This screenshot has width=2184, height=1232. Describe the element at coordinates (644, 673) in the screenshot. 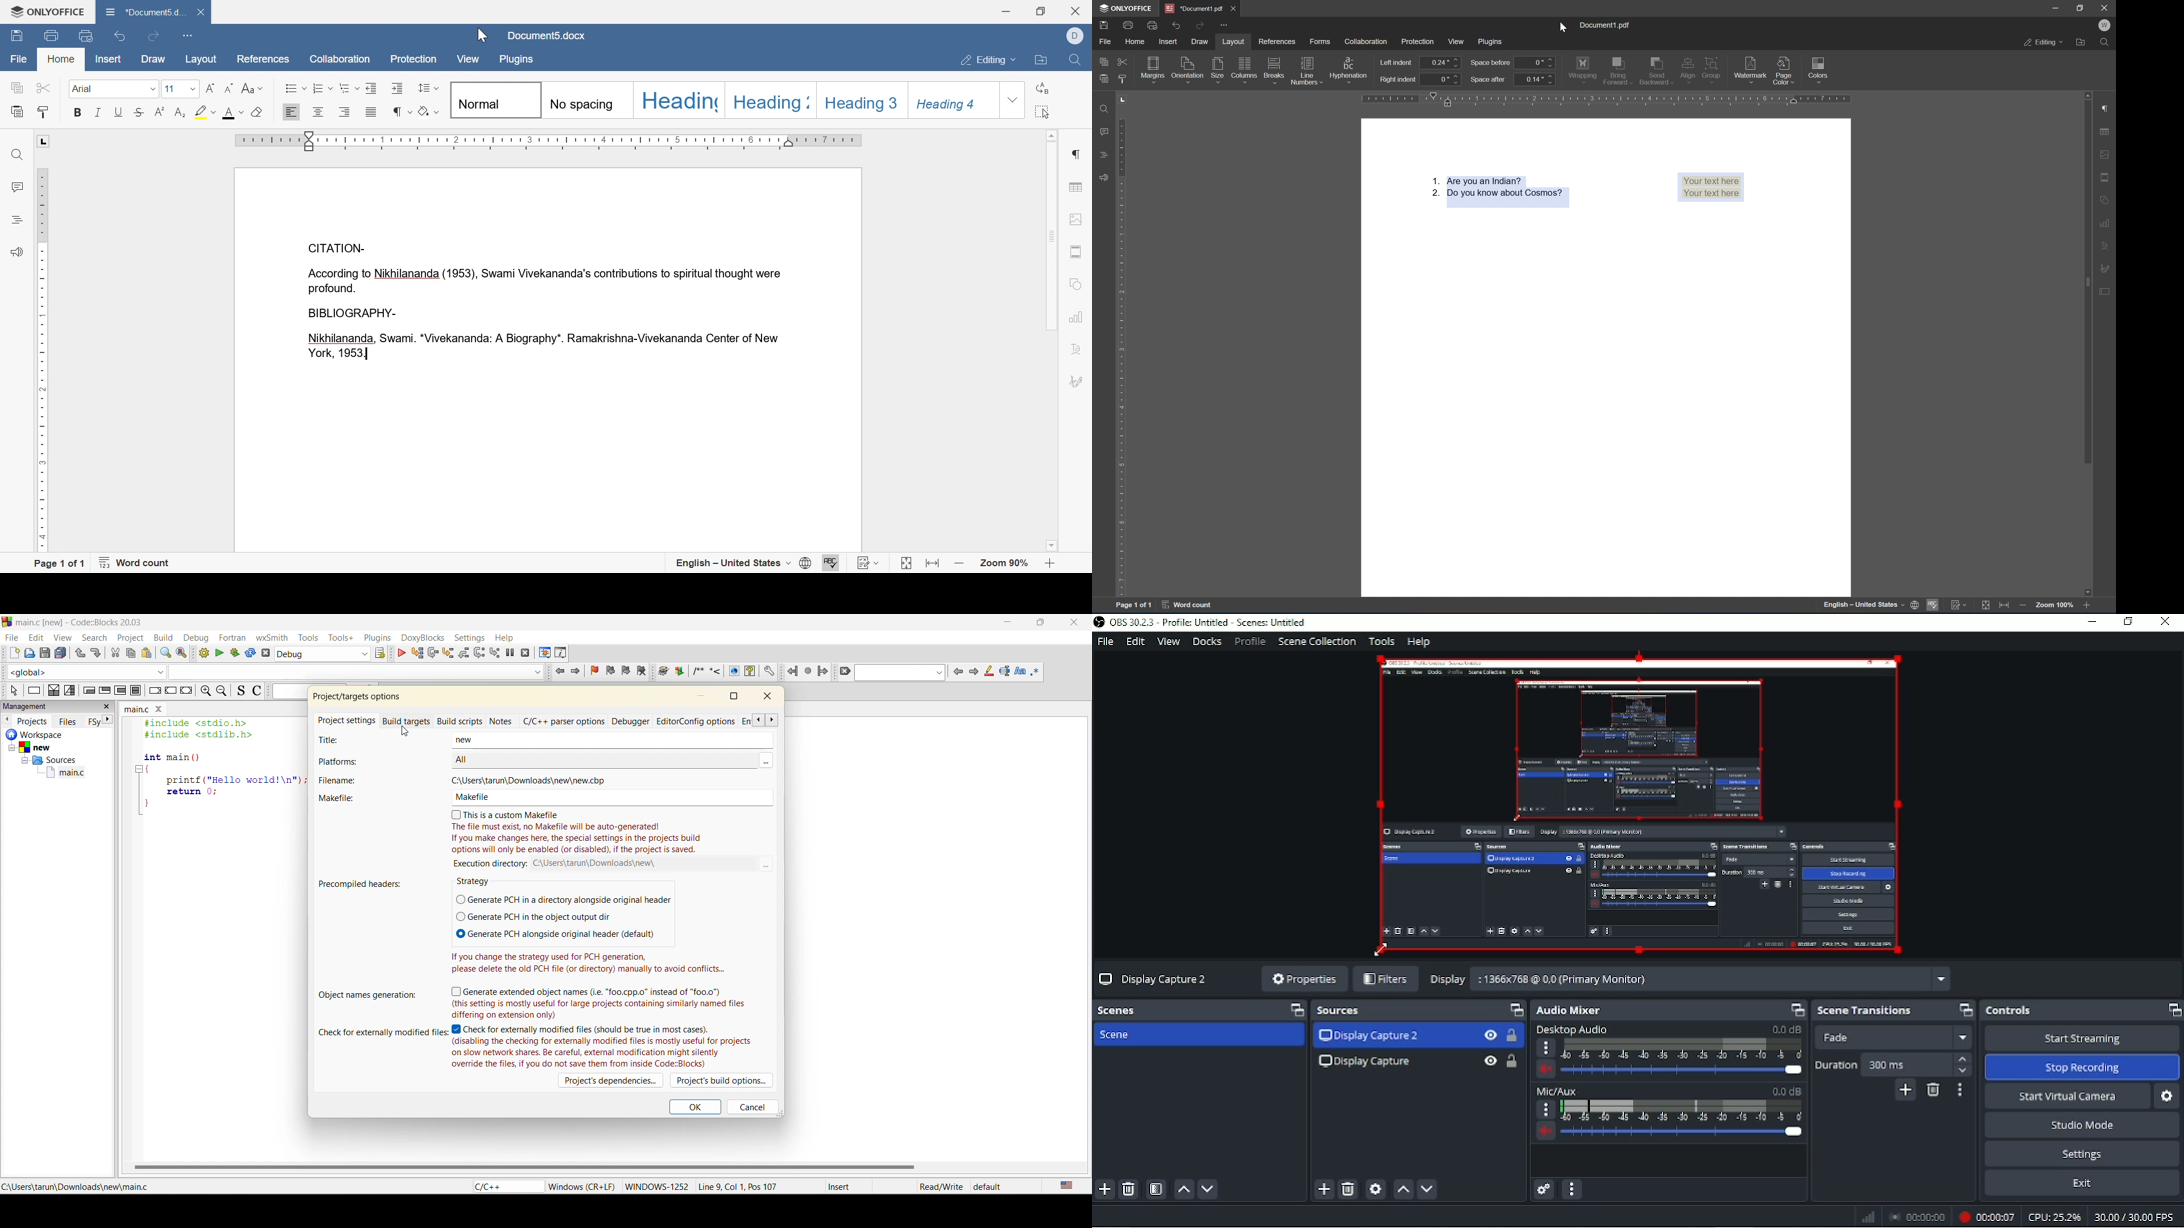

I see `clear bookmark` at that location.